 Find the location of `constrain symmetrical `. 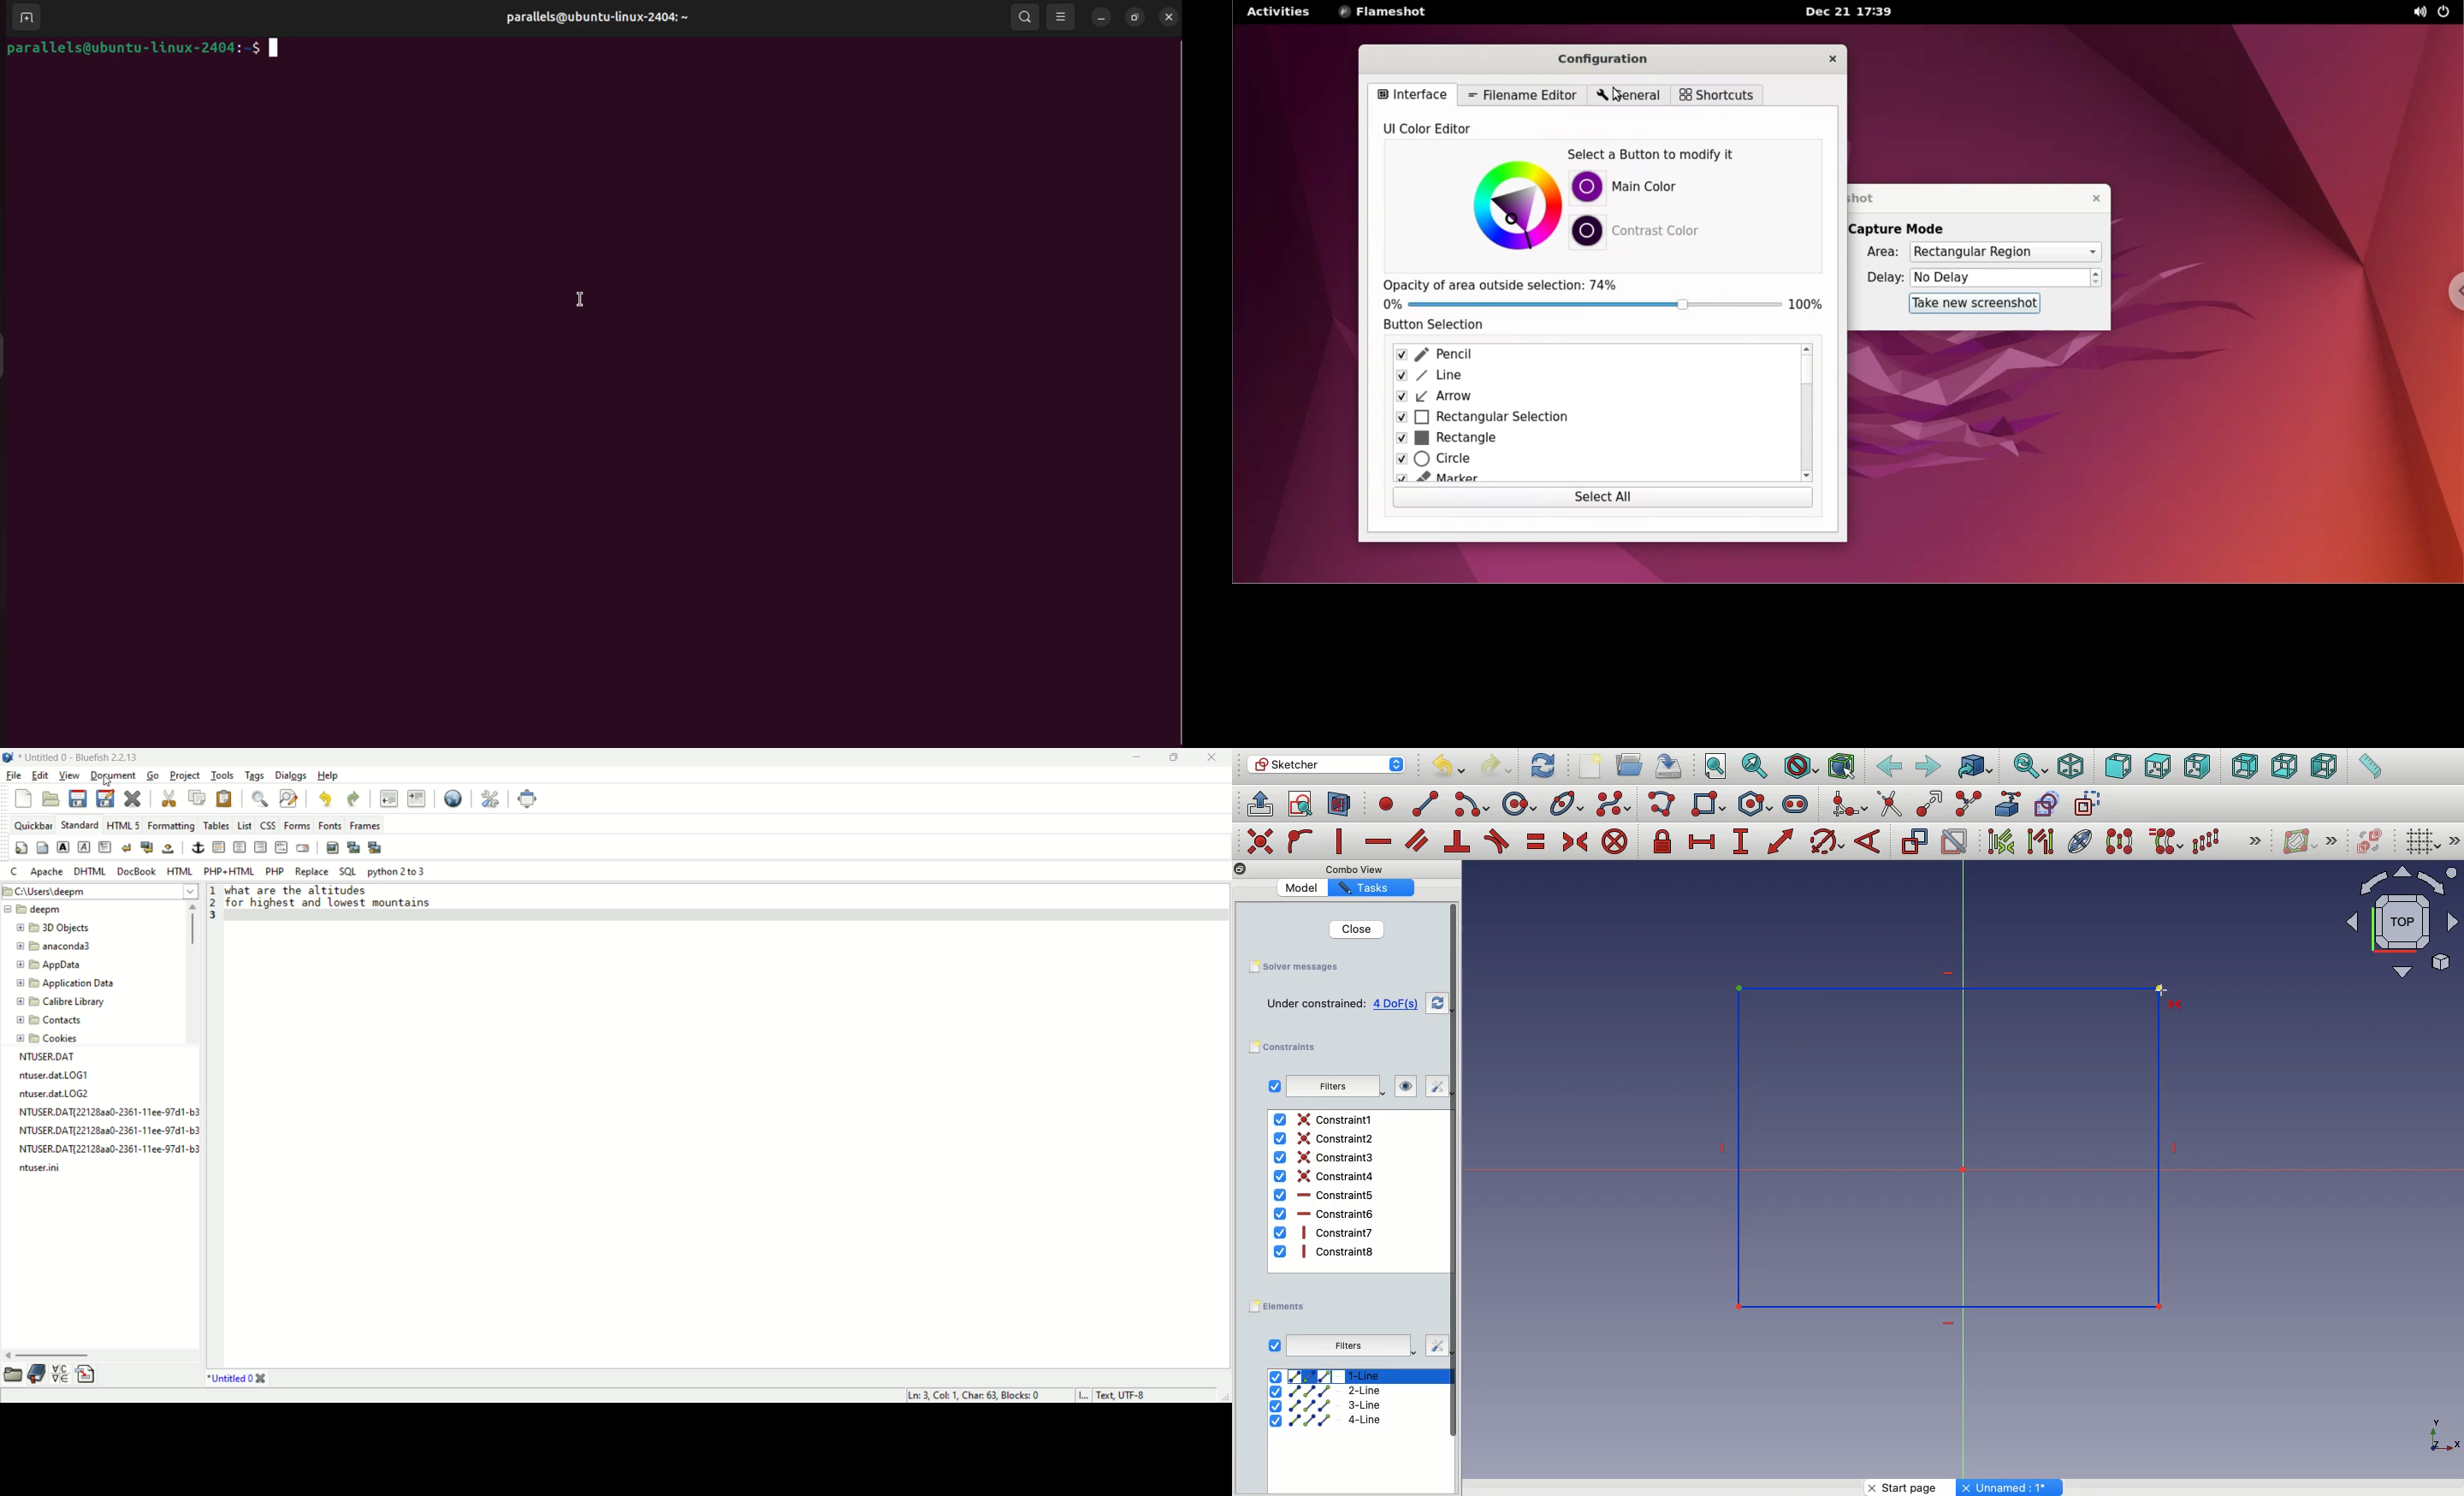

constrain symmetrical  is located at coordinates (1574, 845).